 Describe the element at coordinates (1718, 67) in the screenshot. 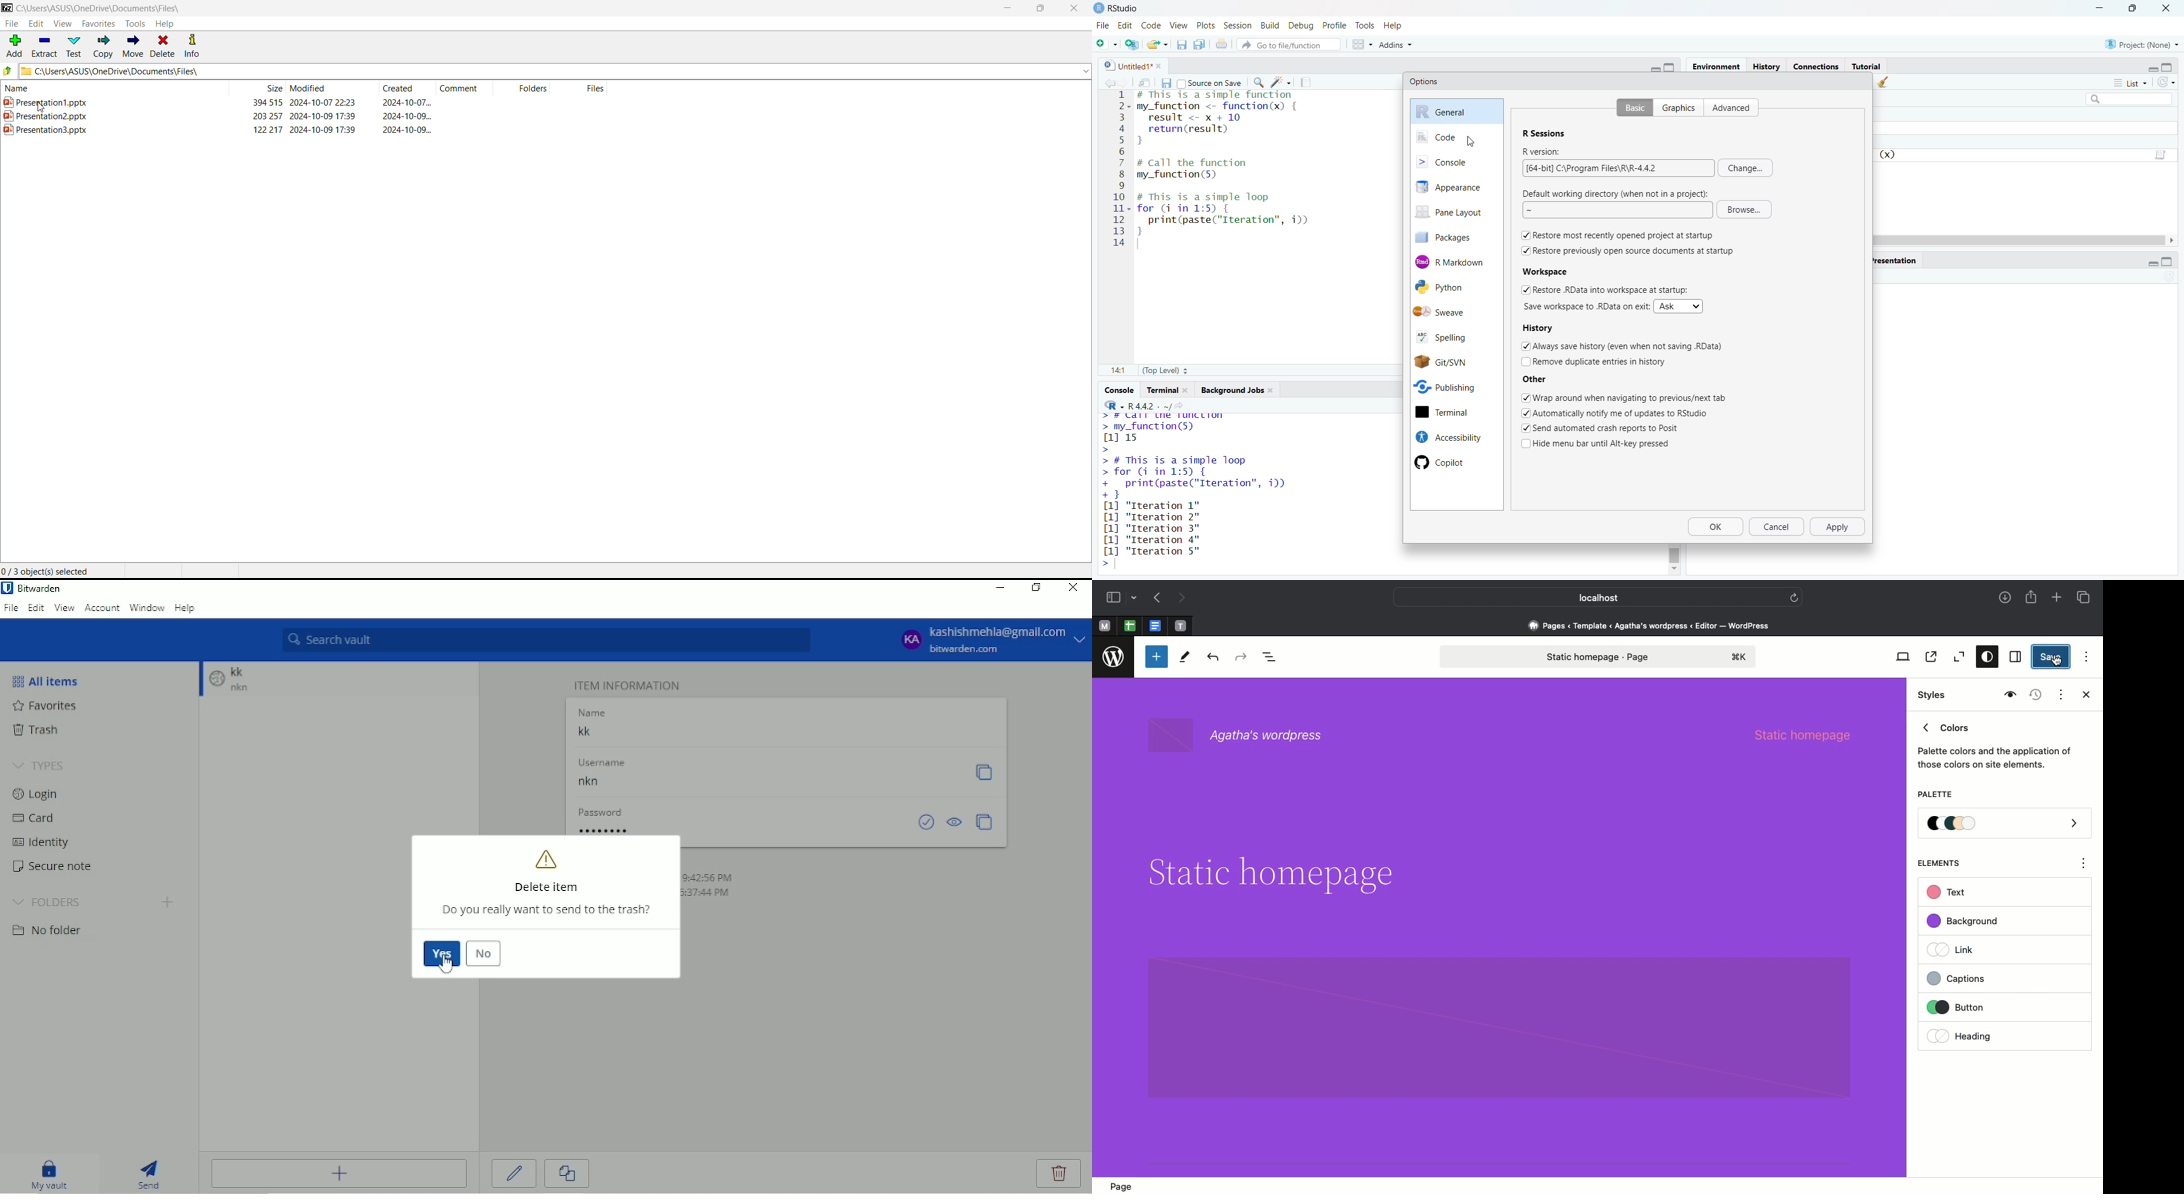

I see `environment` at that location.